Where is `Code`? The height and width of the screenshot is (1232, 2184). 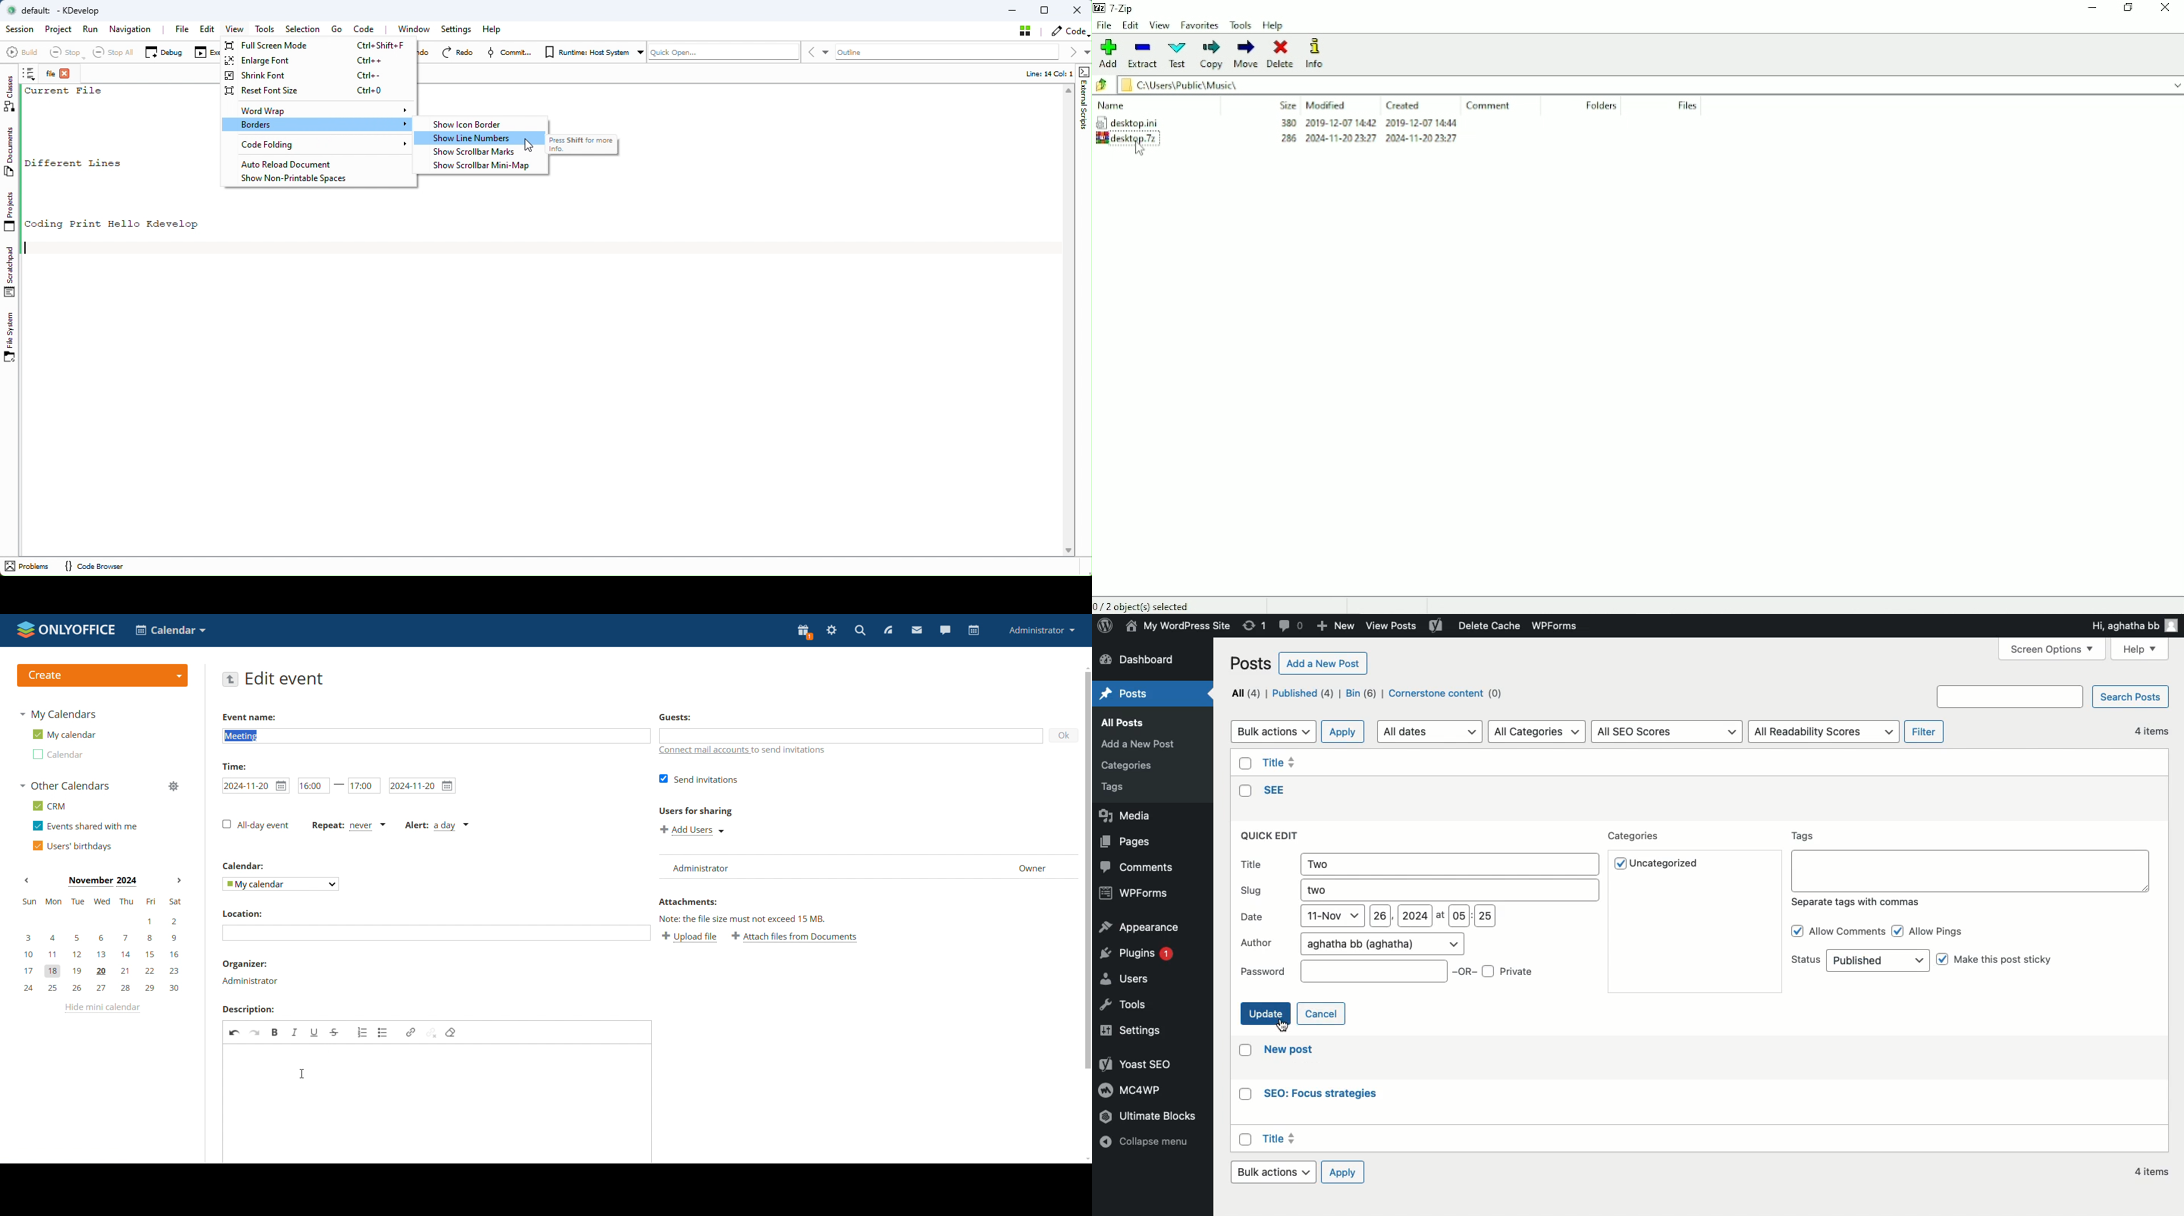 Code is located at coordinates (1068, 31).